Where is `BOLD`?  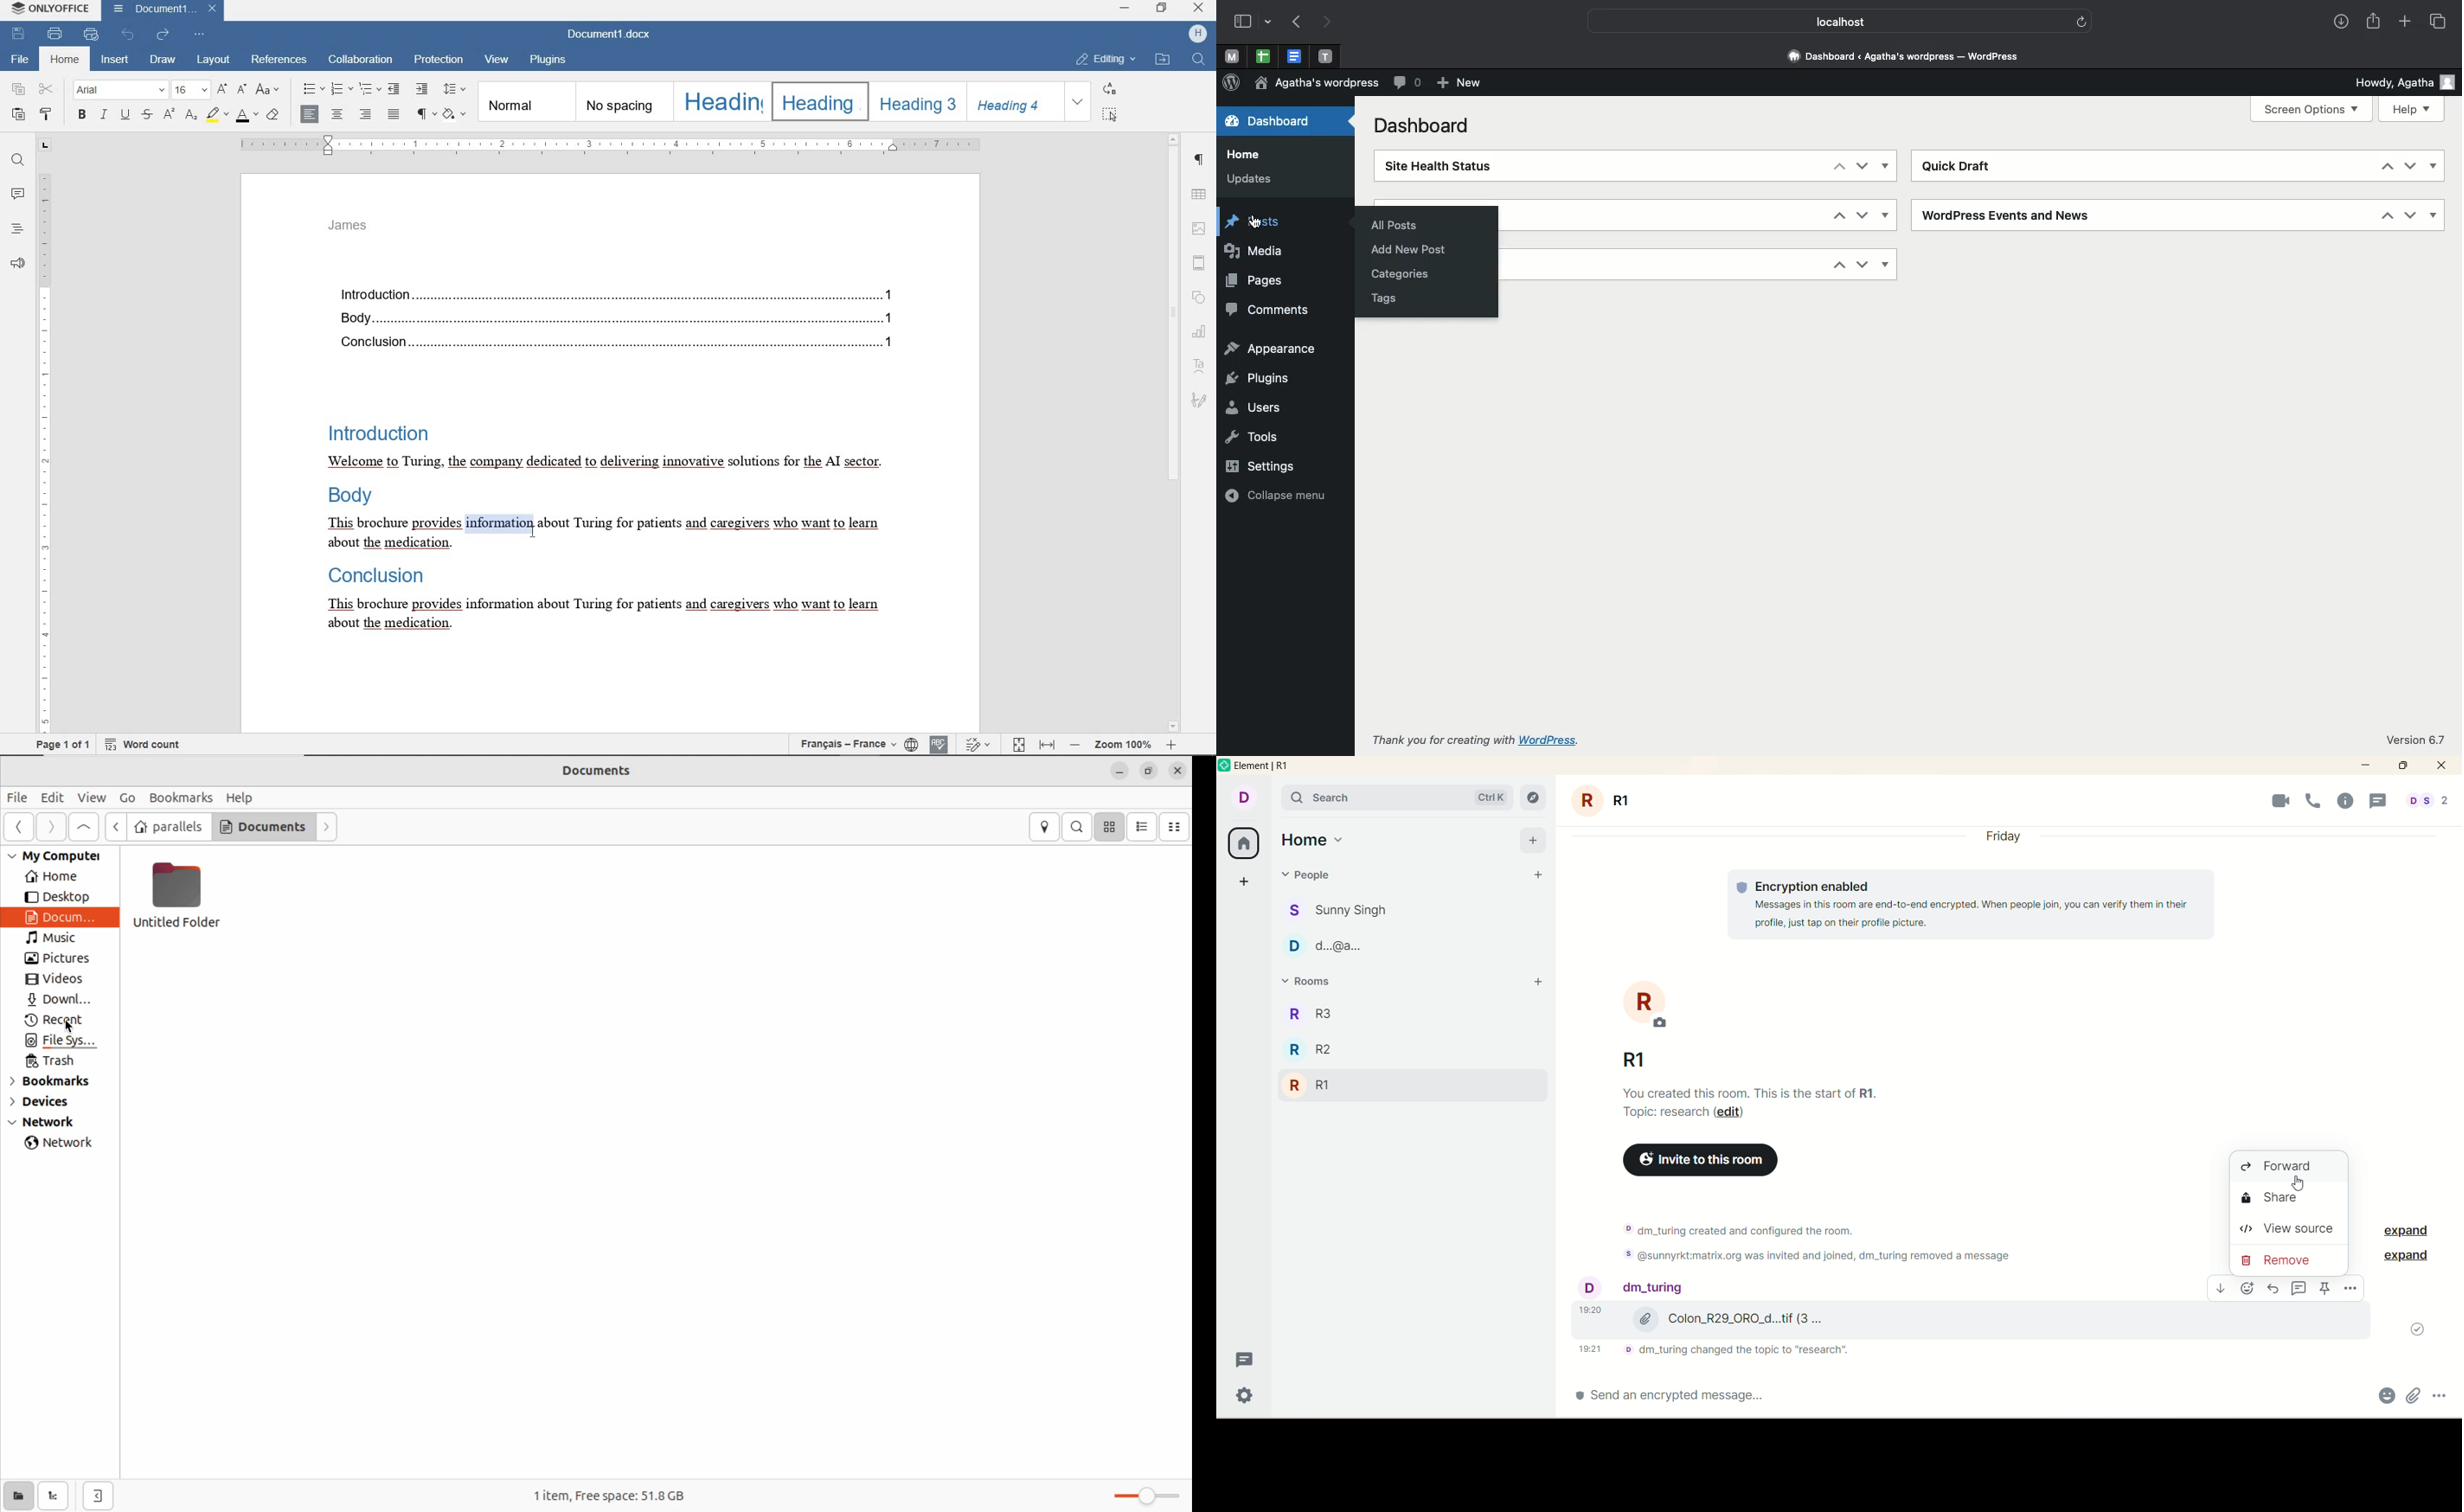
BOLD is located at coordinates (83, 116).